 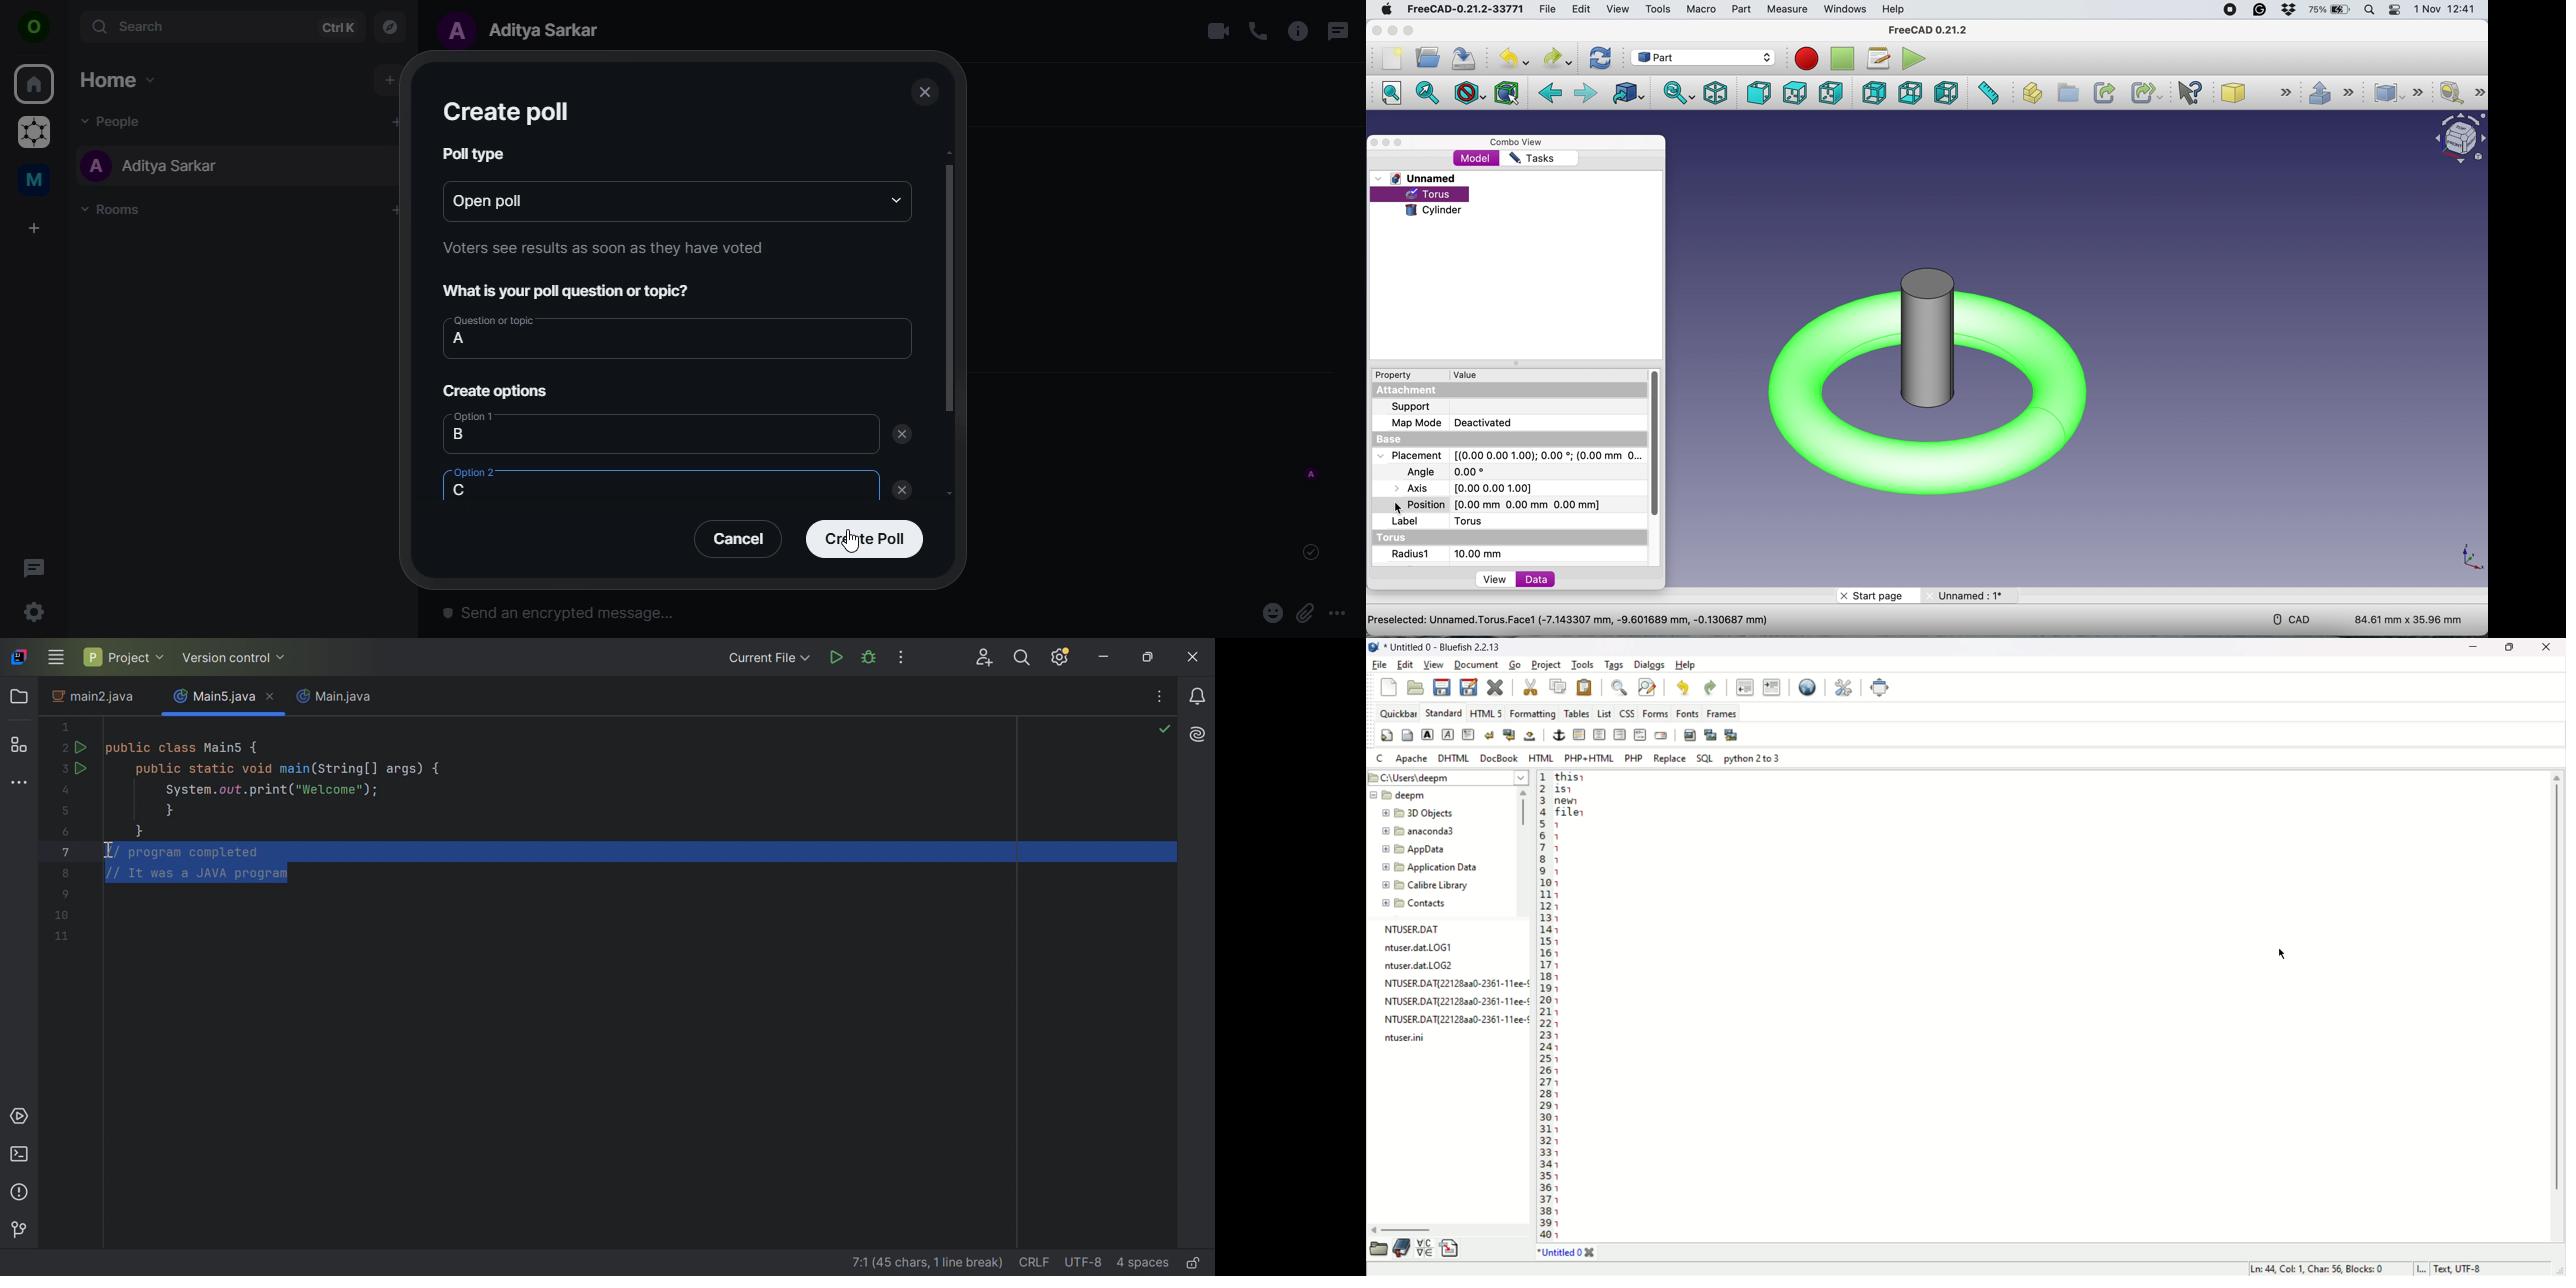 I want to click on map mode, so click(x=1455, y=422).